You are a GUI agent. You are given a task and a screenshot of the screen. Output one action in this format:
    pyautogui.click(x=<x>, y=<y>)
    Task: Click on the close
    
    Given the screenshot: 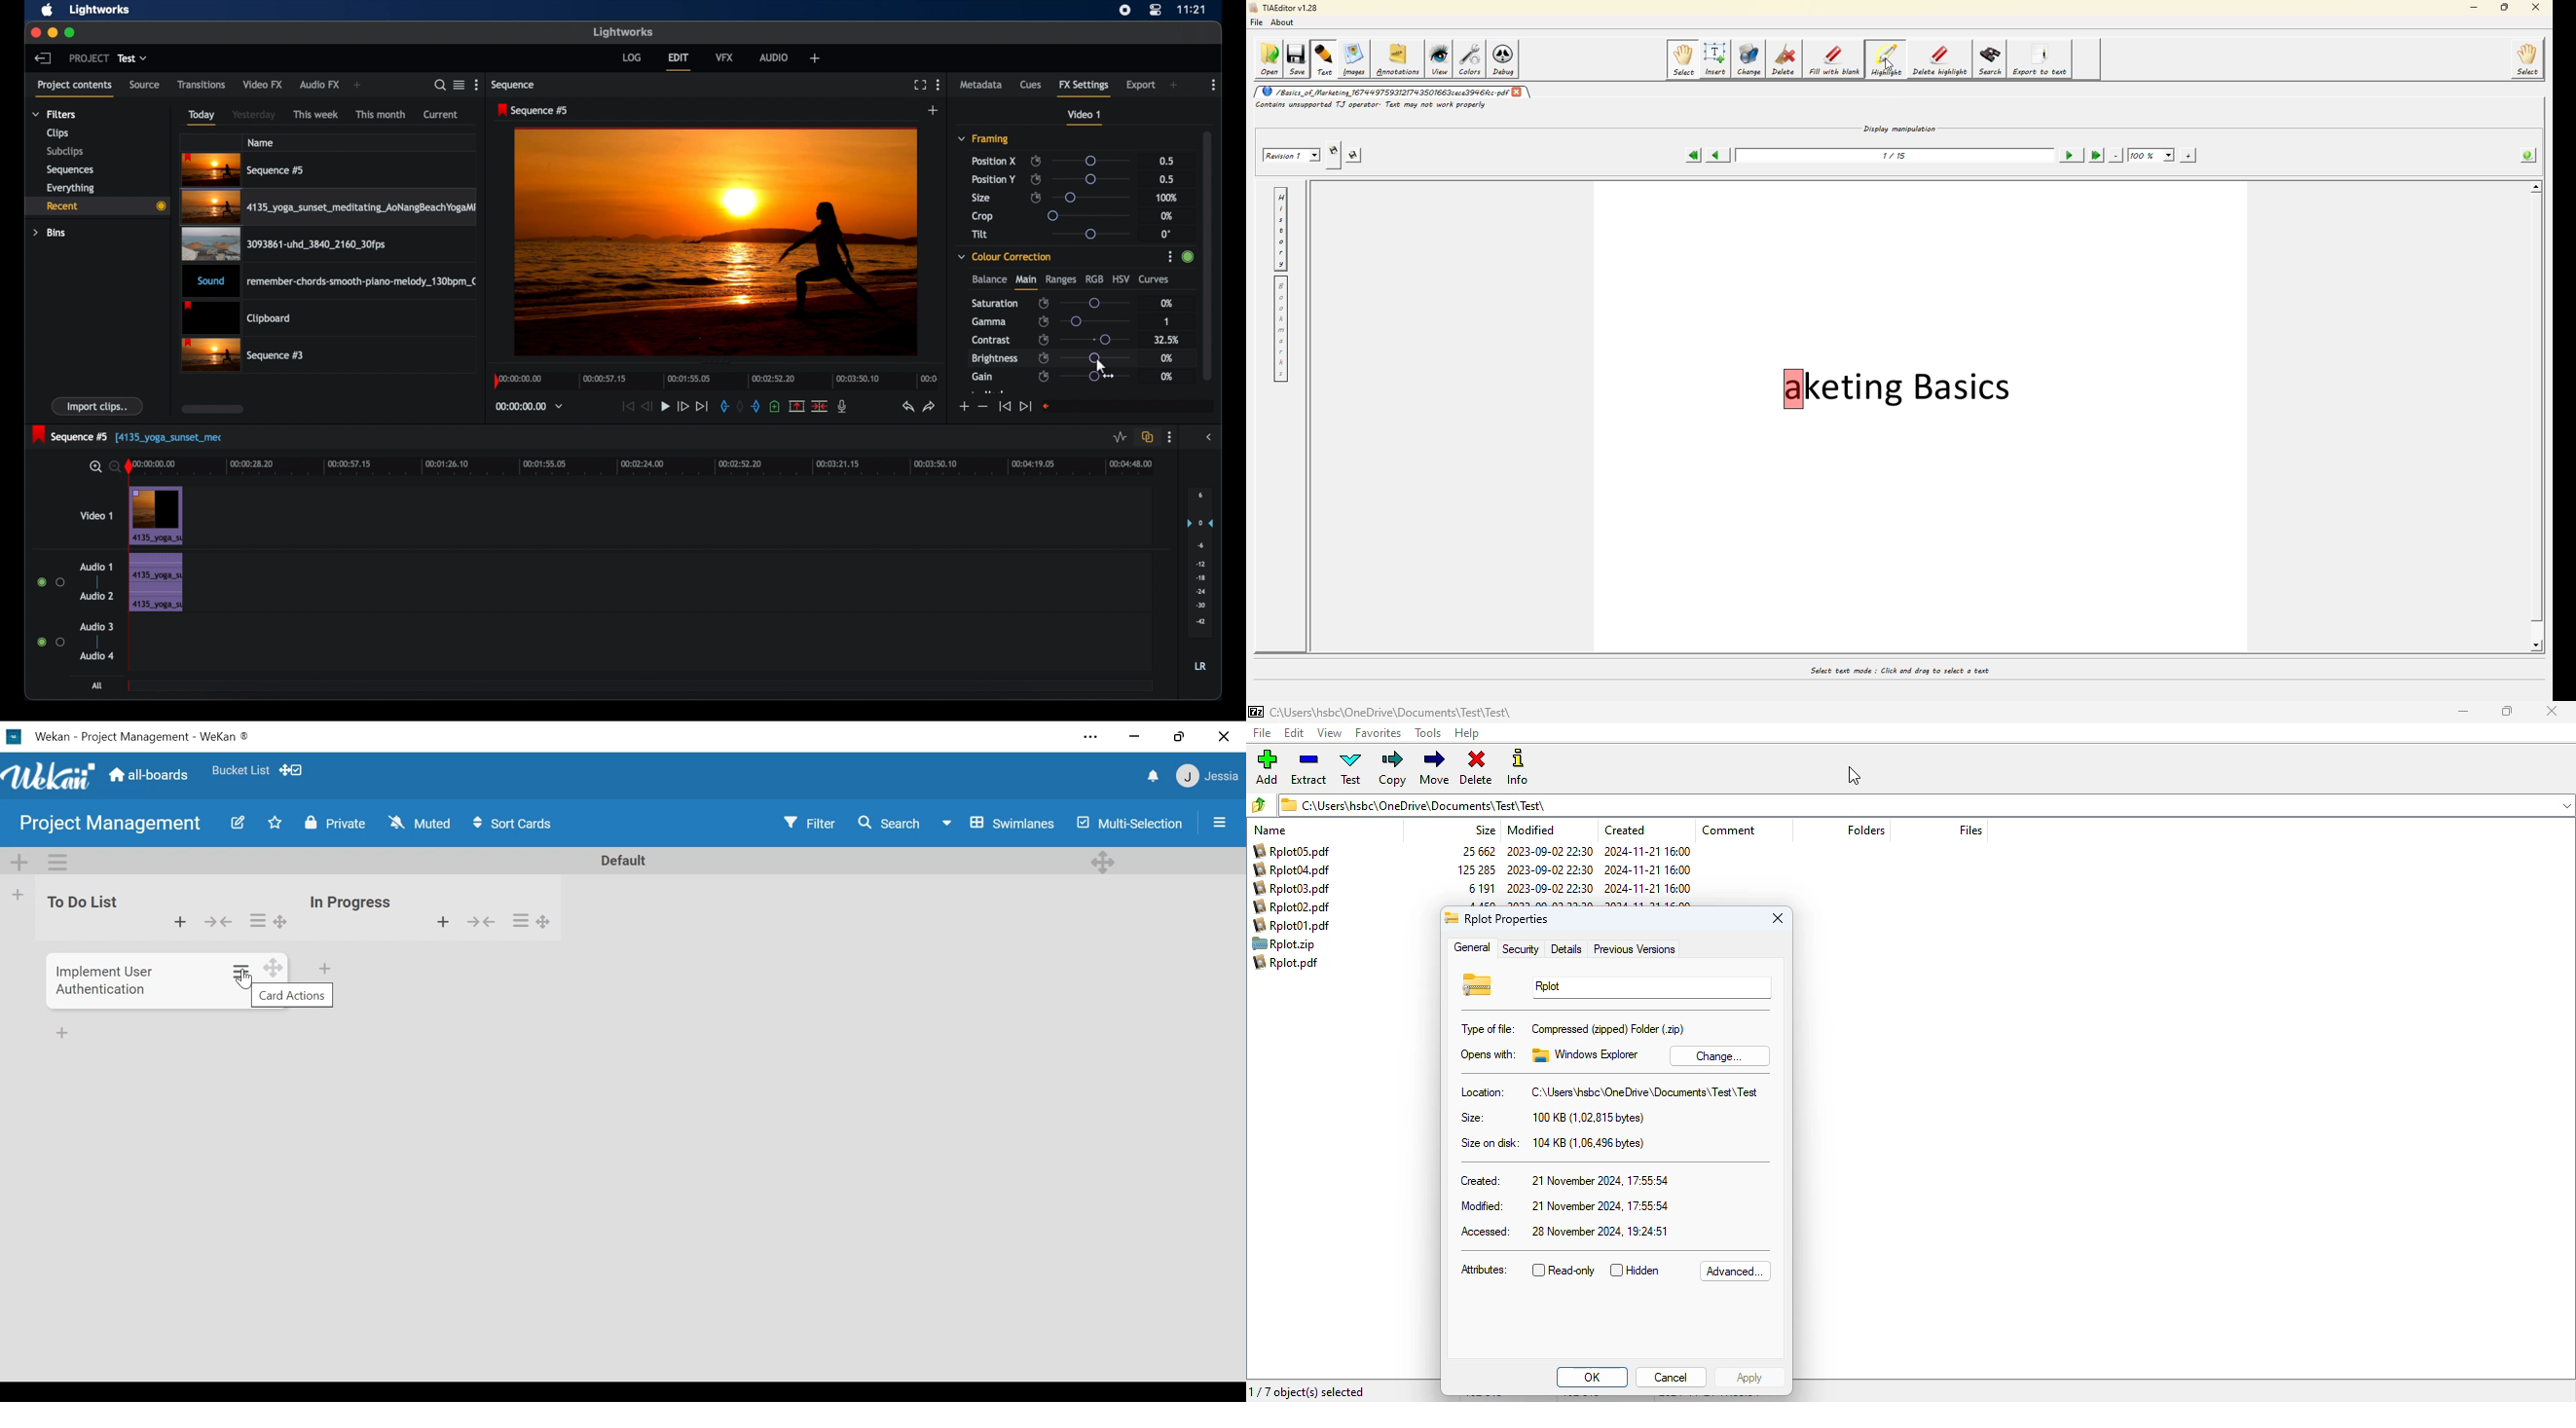 What is the action you would take?
    pyautogui.click(x=1778, y=918)
    